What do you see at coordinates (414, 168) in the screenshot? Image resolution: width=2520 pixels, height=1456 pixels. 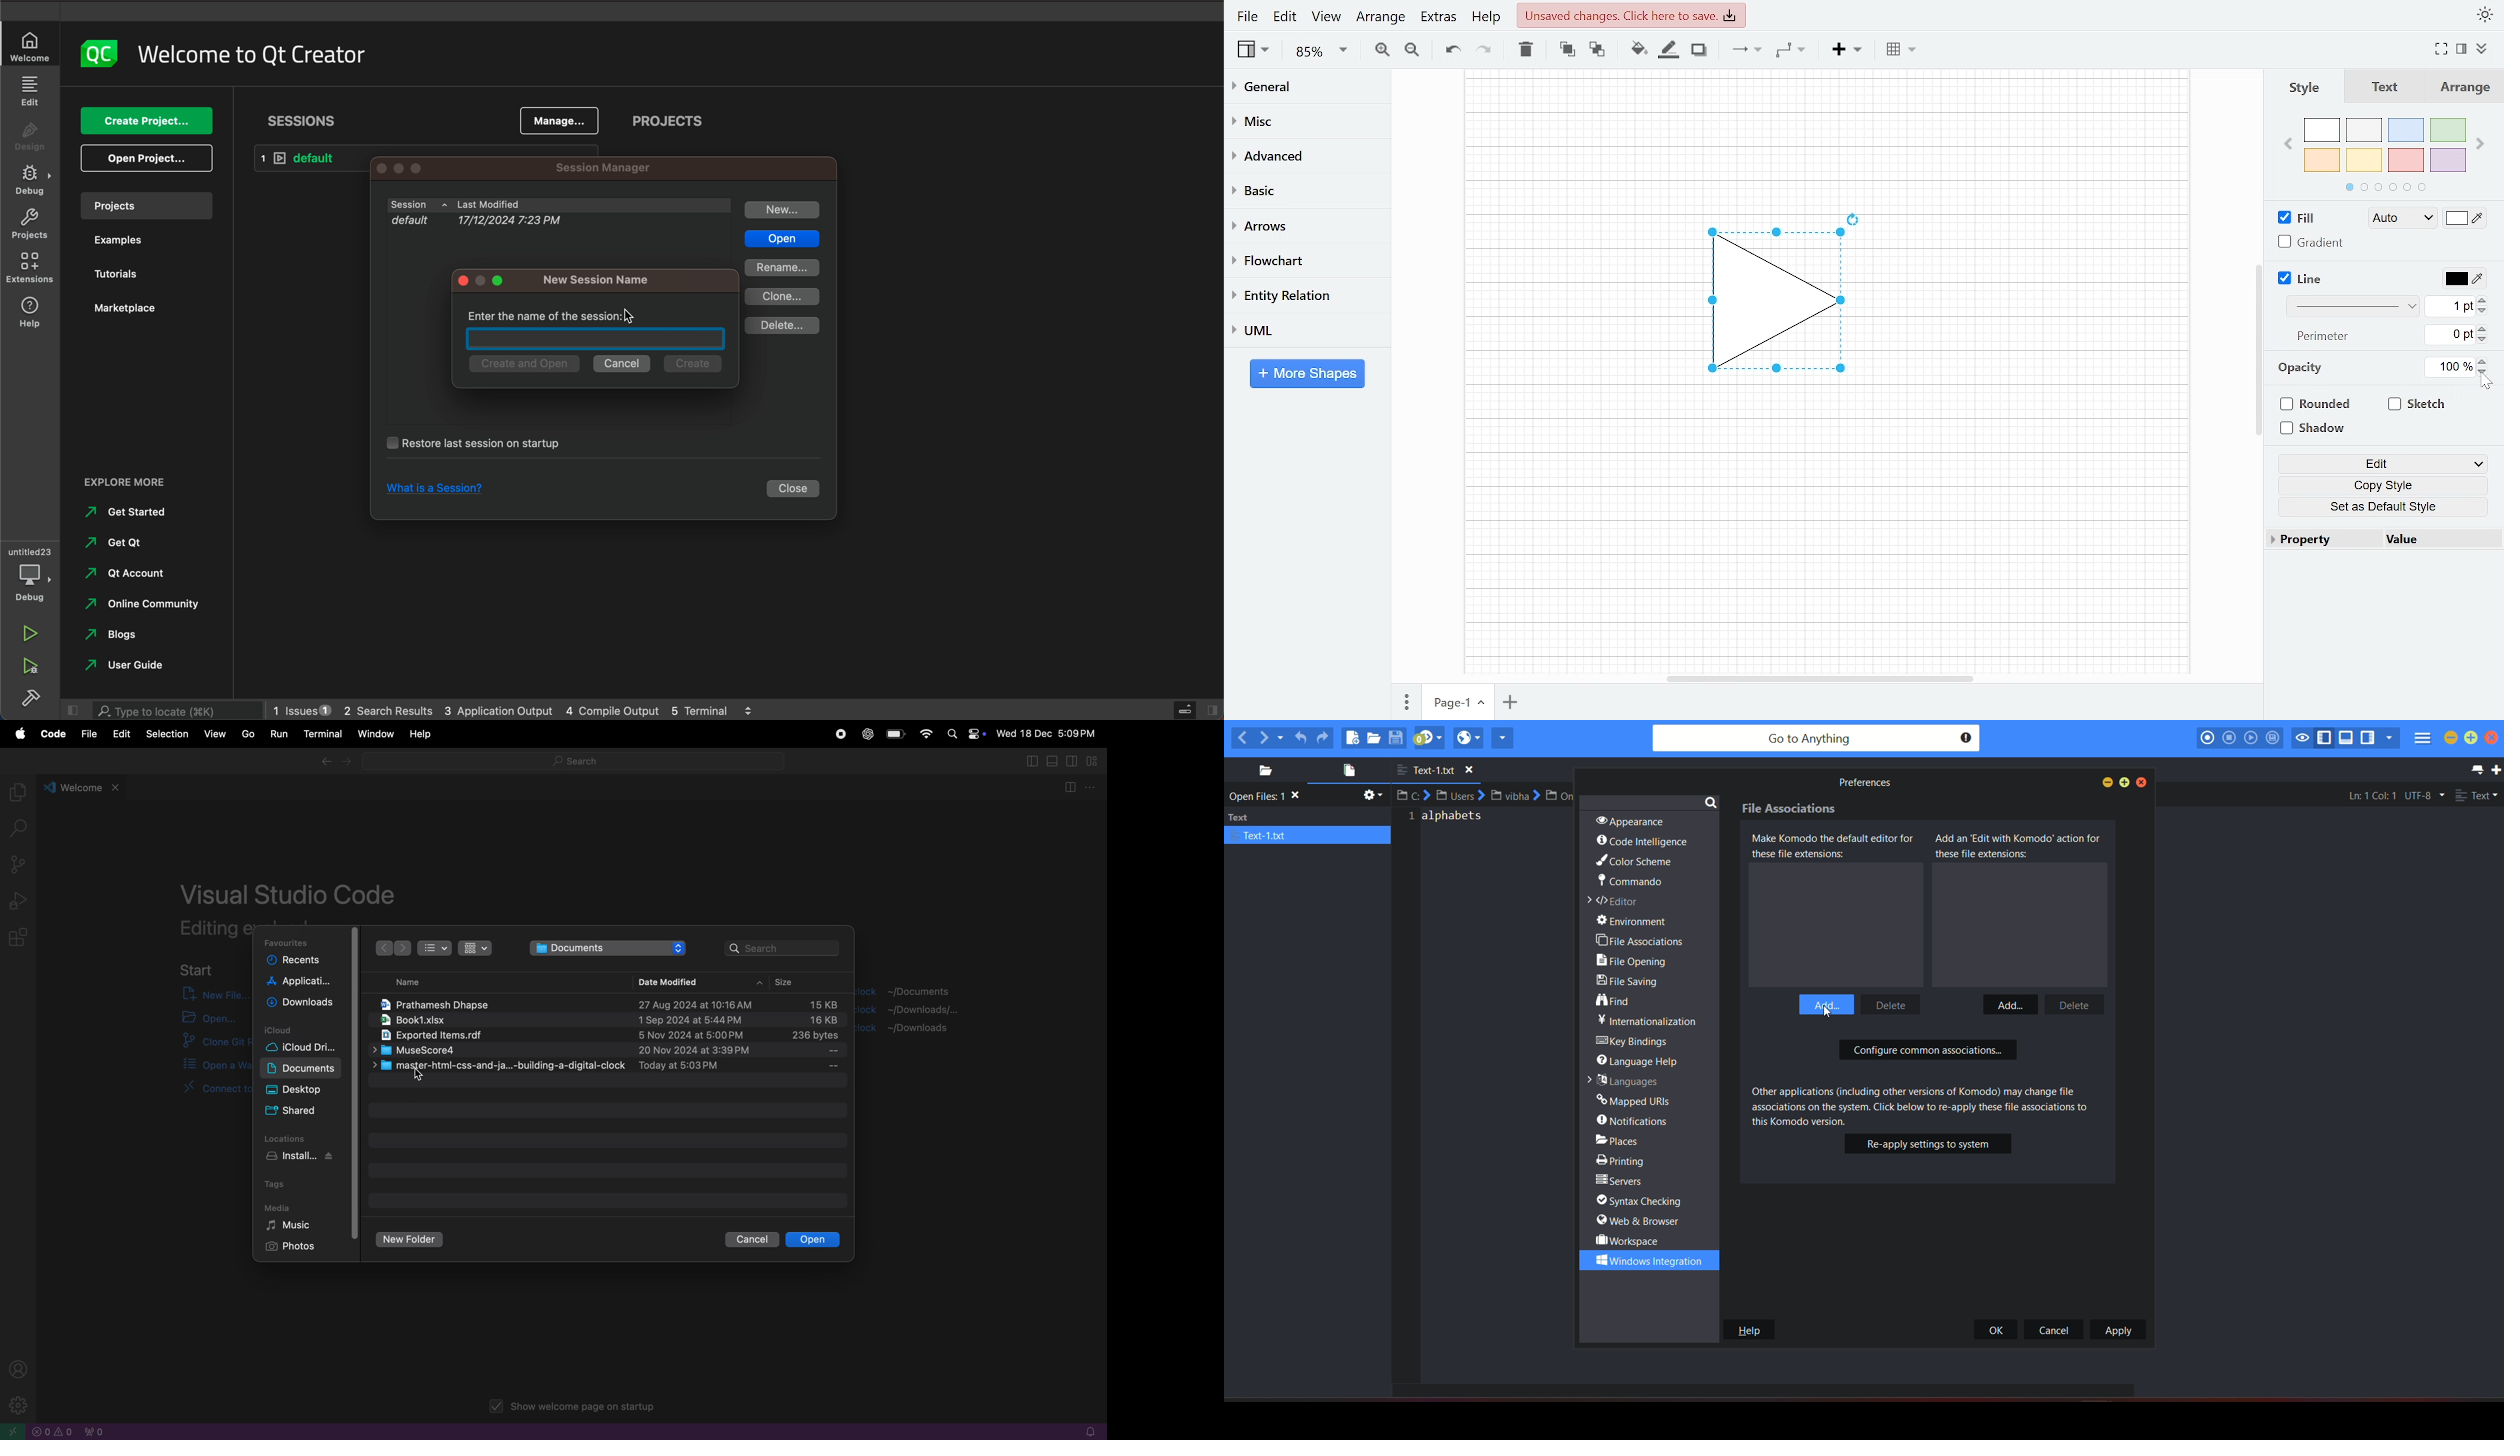 I see `window controls` at bounding box center [414, 168].